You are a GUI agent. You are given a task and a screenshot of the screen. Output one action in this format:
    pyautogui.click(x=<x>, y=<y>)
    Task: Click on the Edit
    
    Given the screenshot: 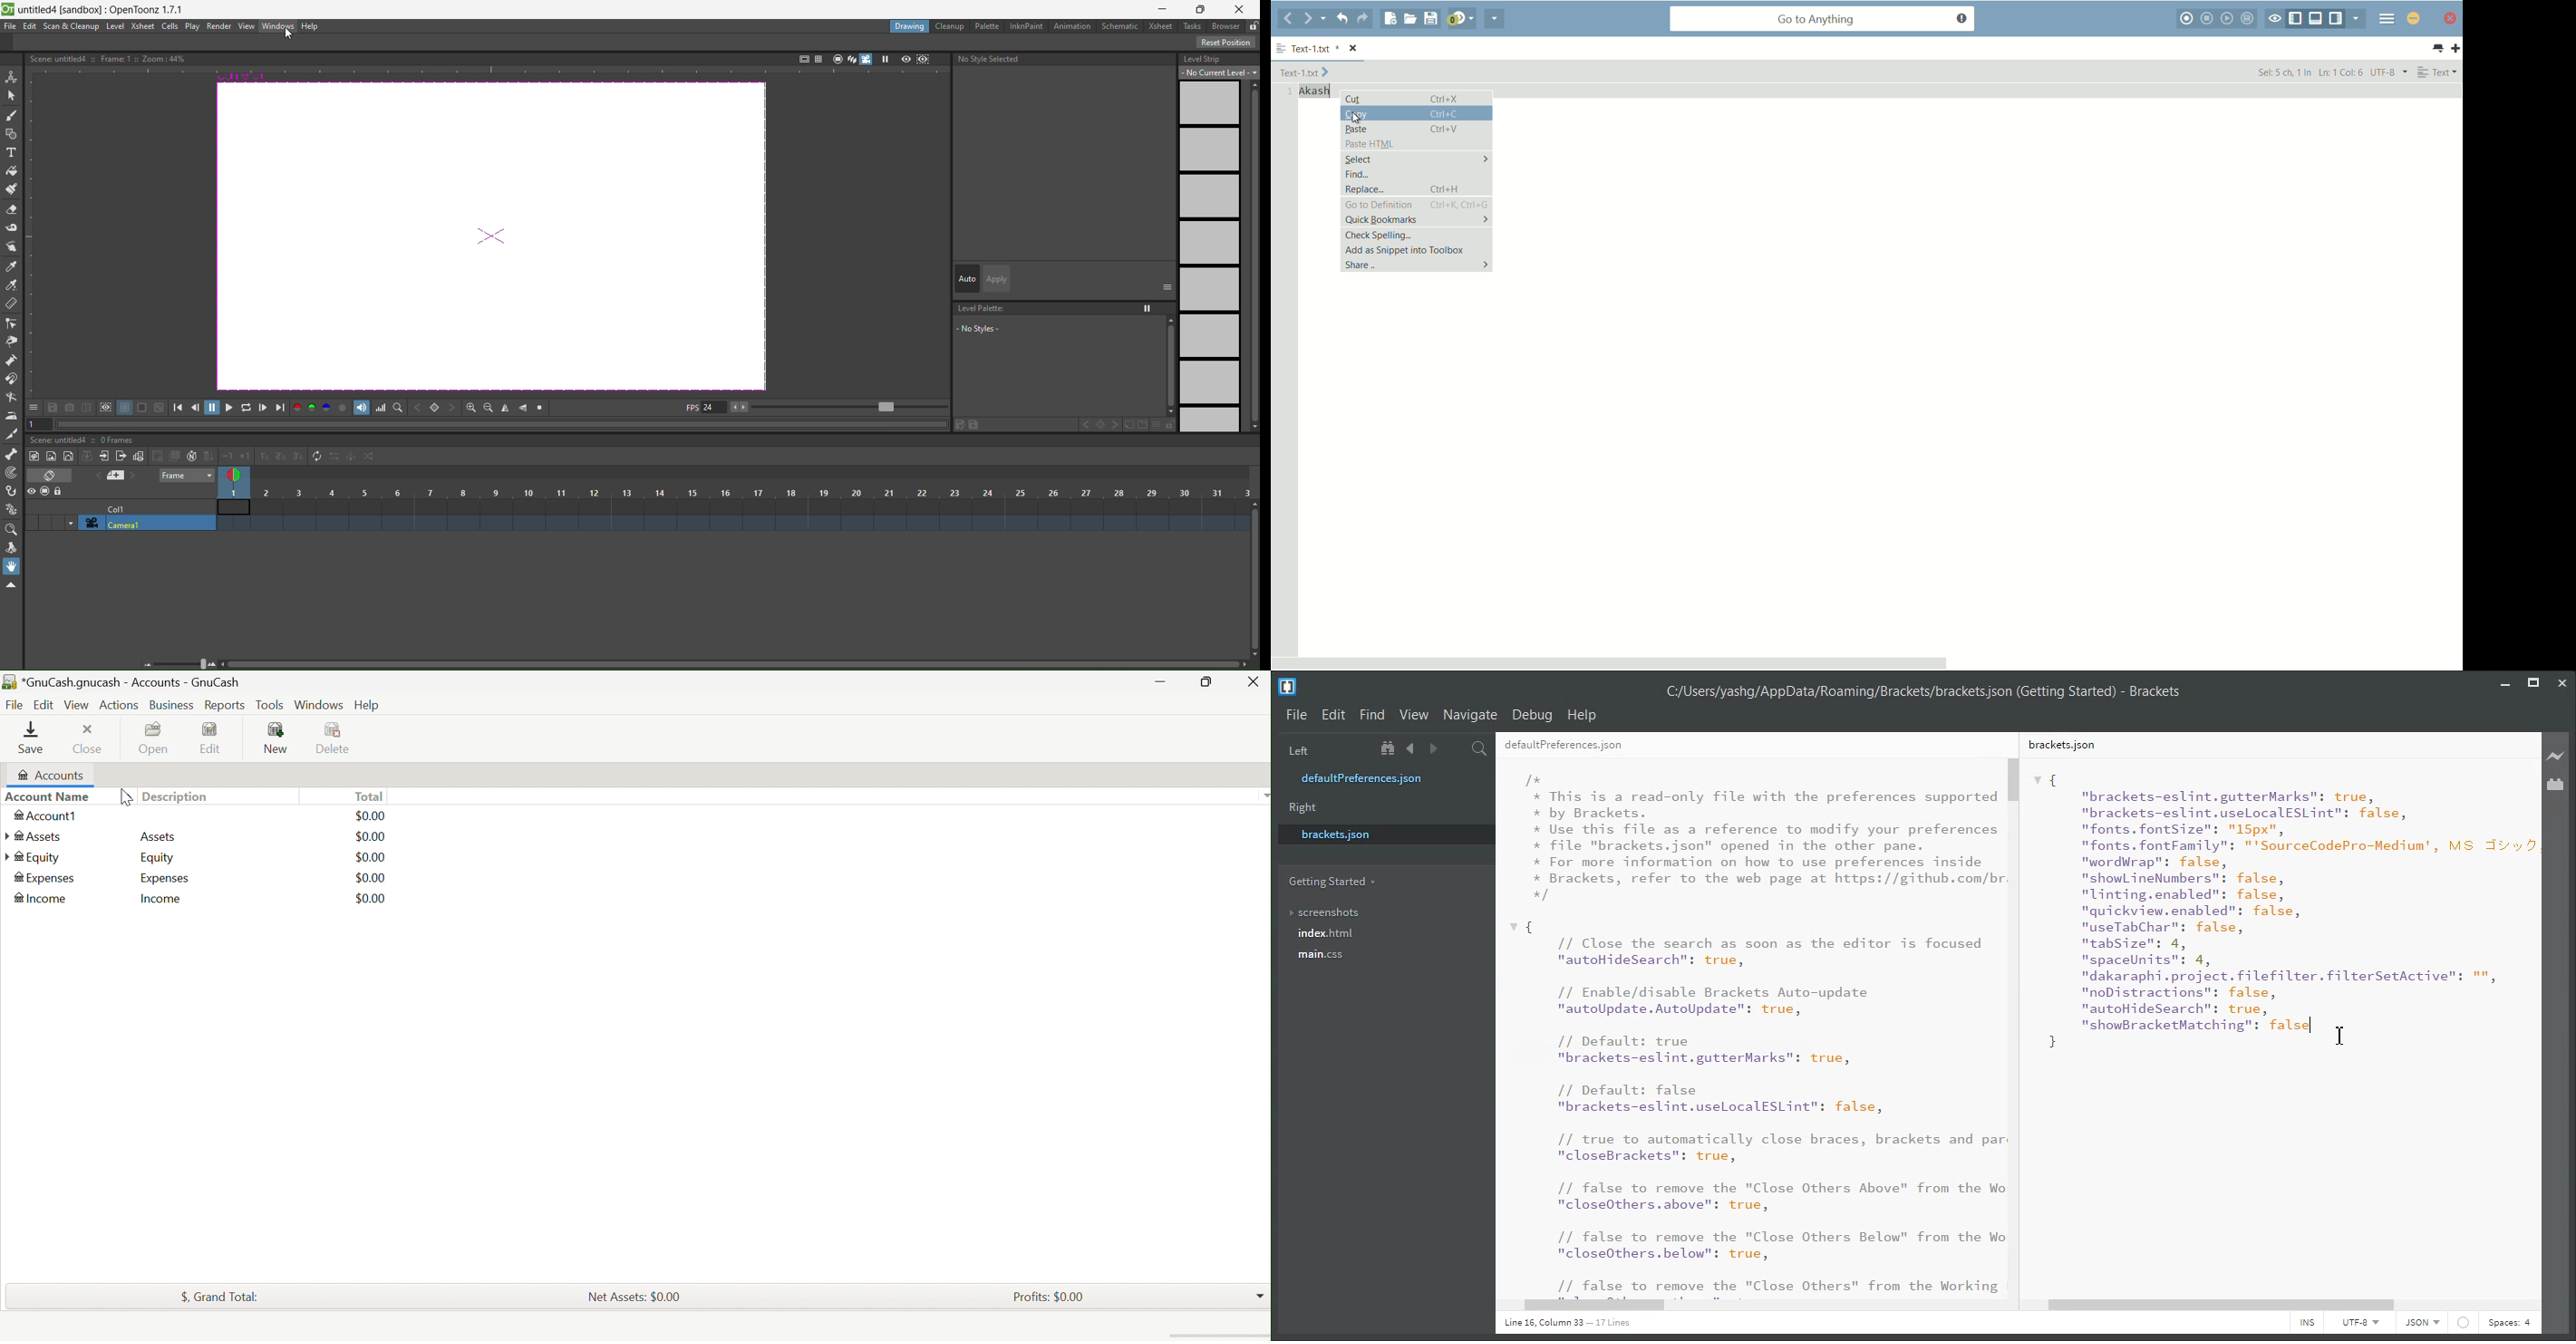 What is the action you would take?
    pyautogui.click(x=42, y=704)
    